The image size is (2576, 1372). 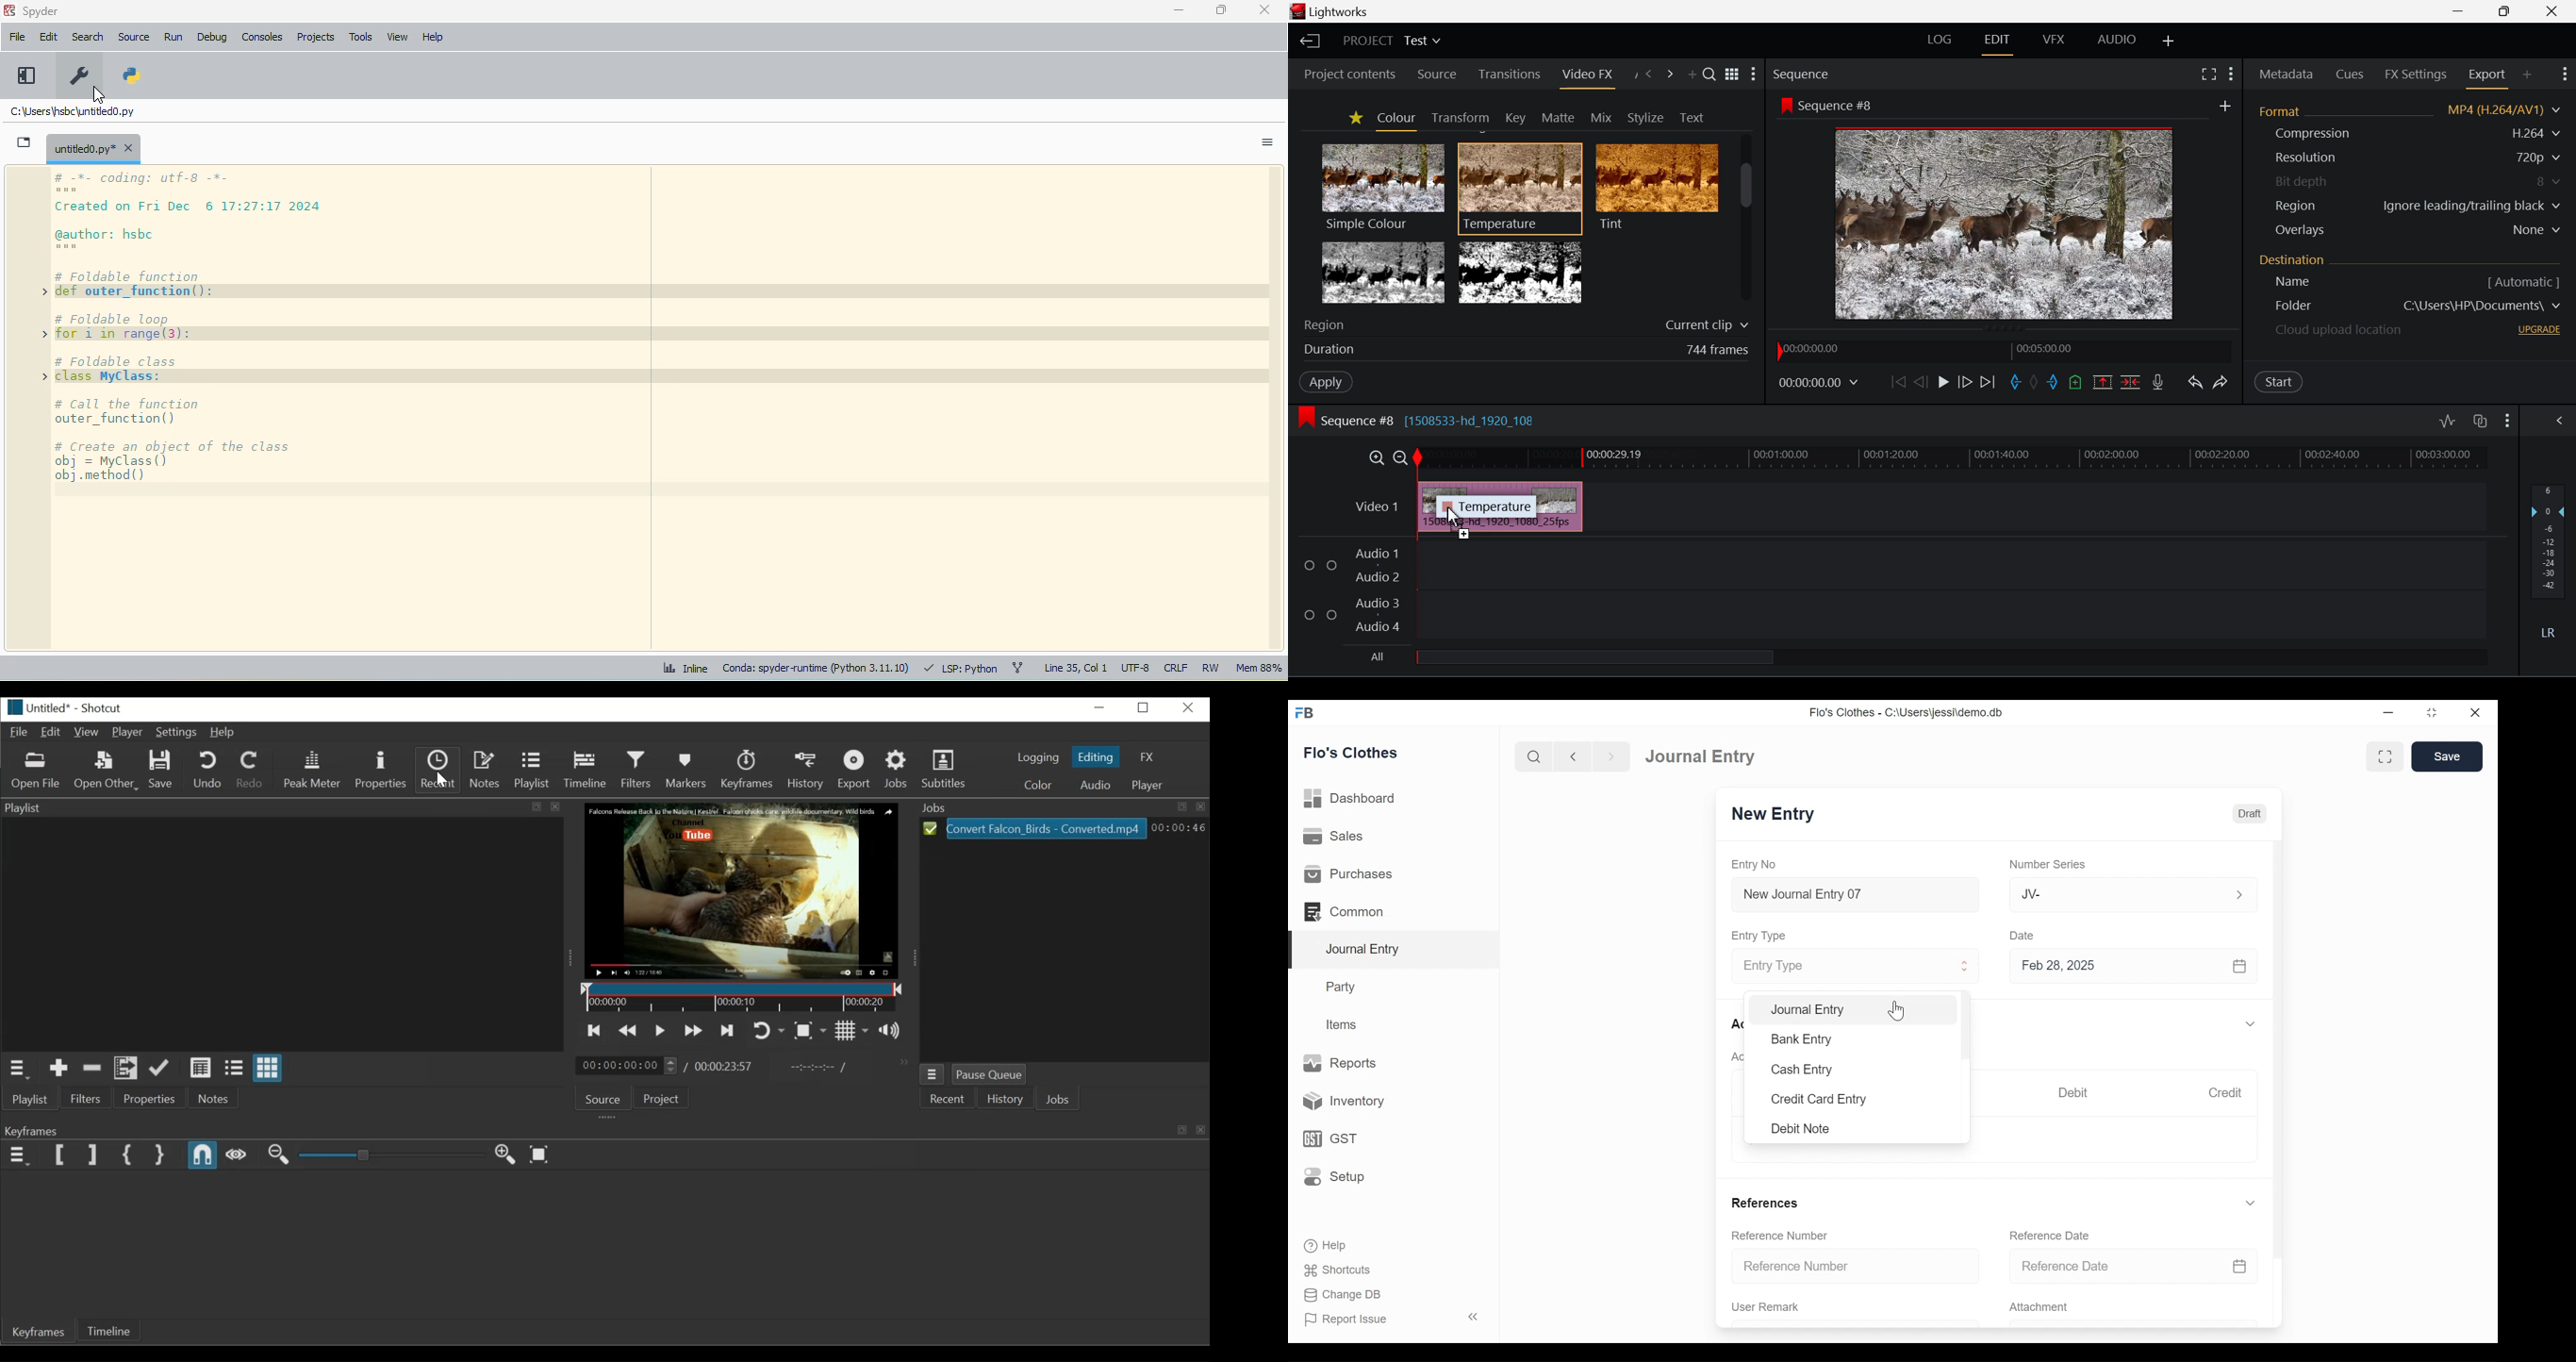 What do you see at coordinates (1136, 669) in the screenshot?
I see `UTF-8` at bounding box center [1136, 669].